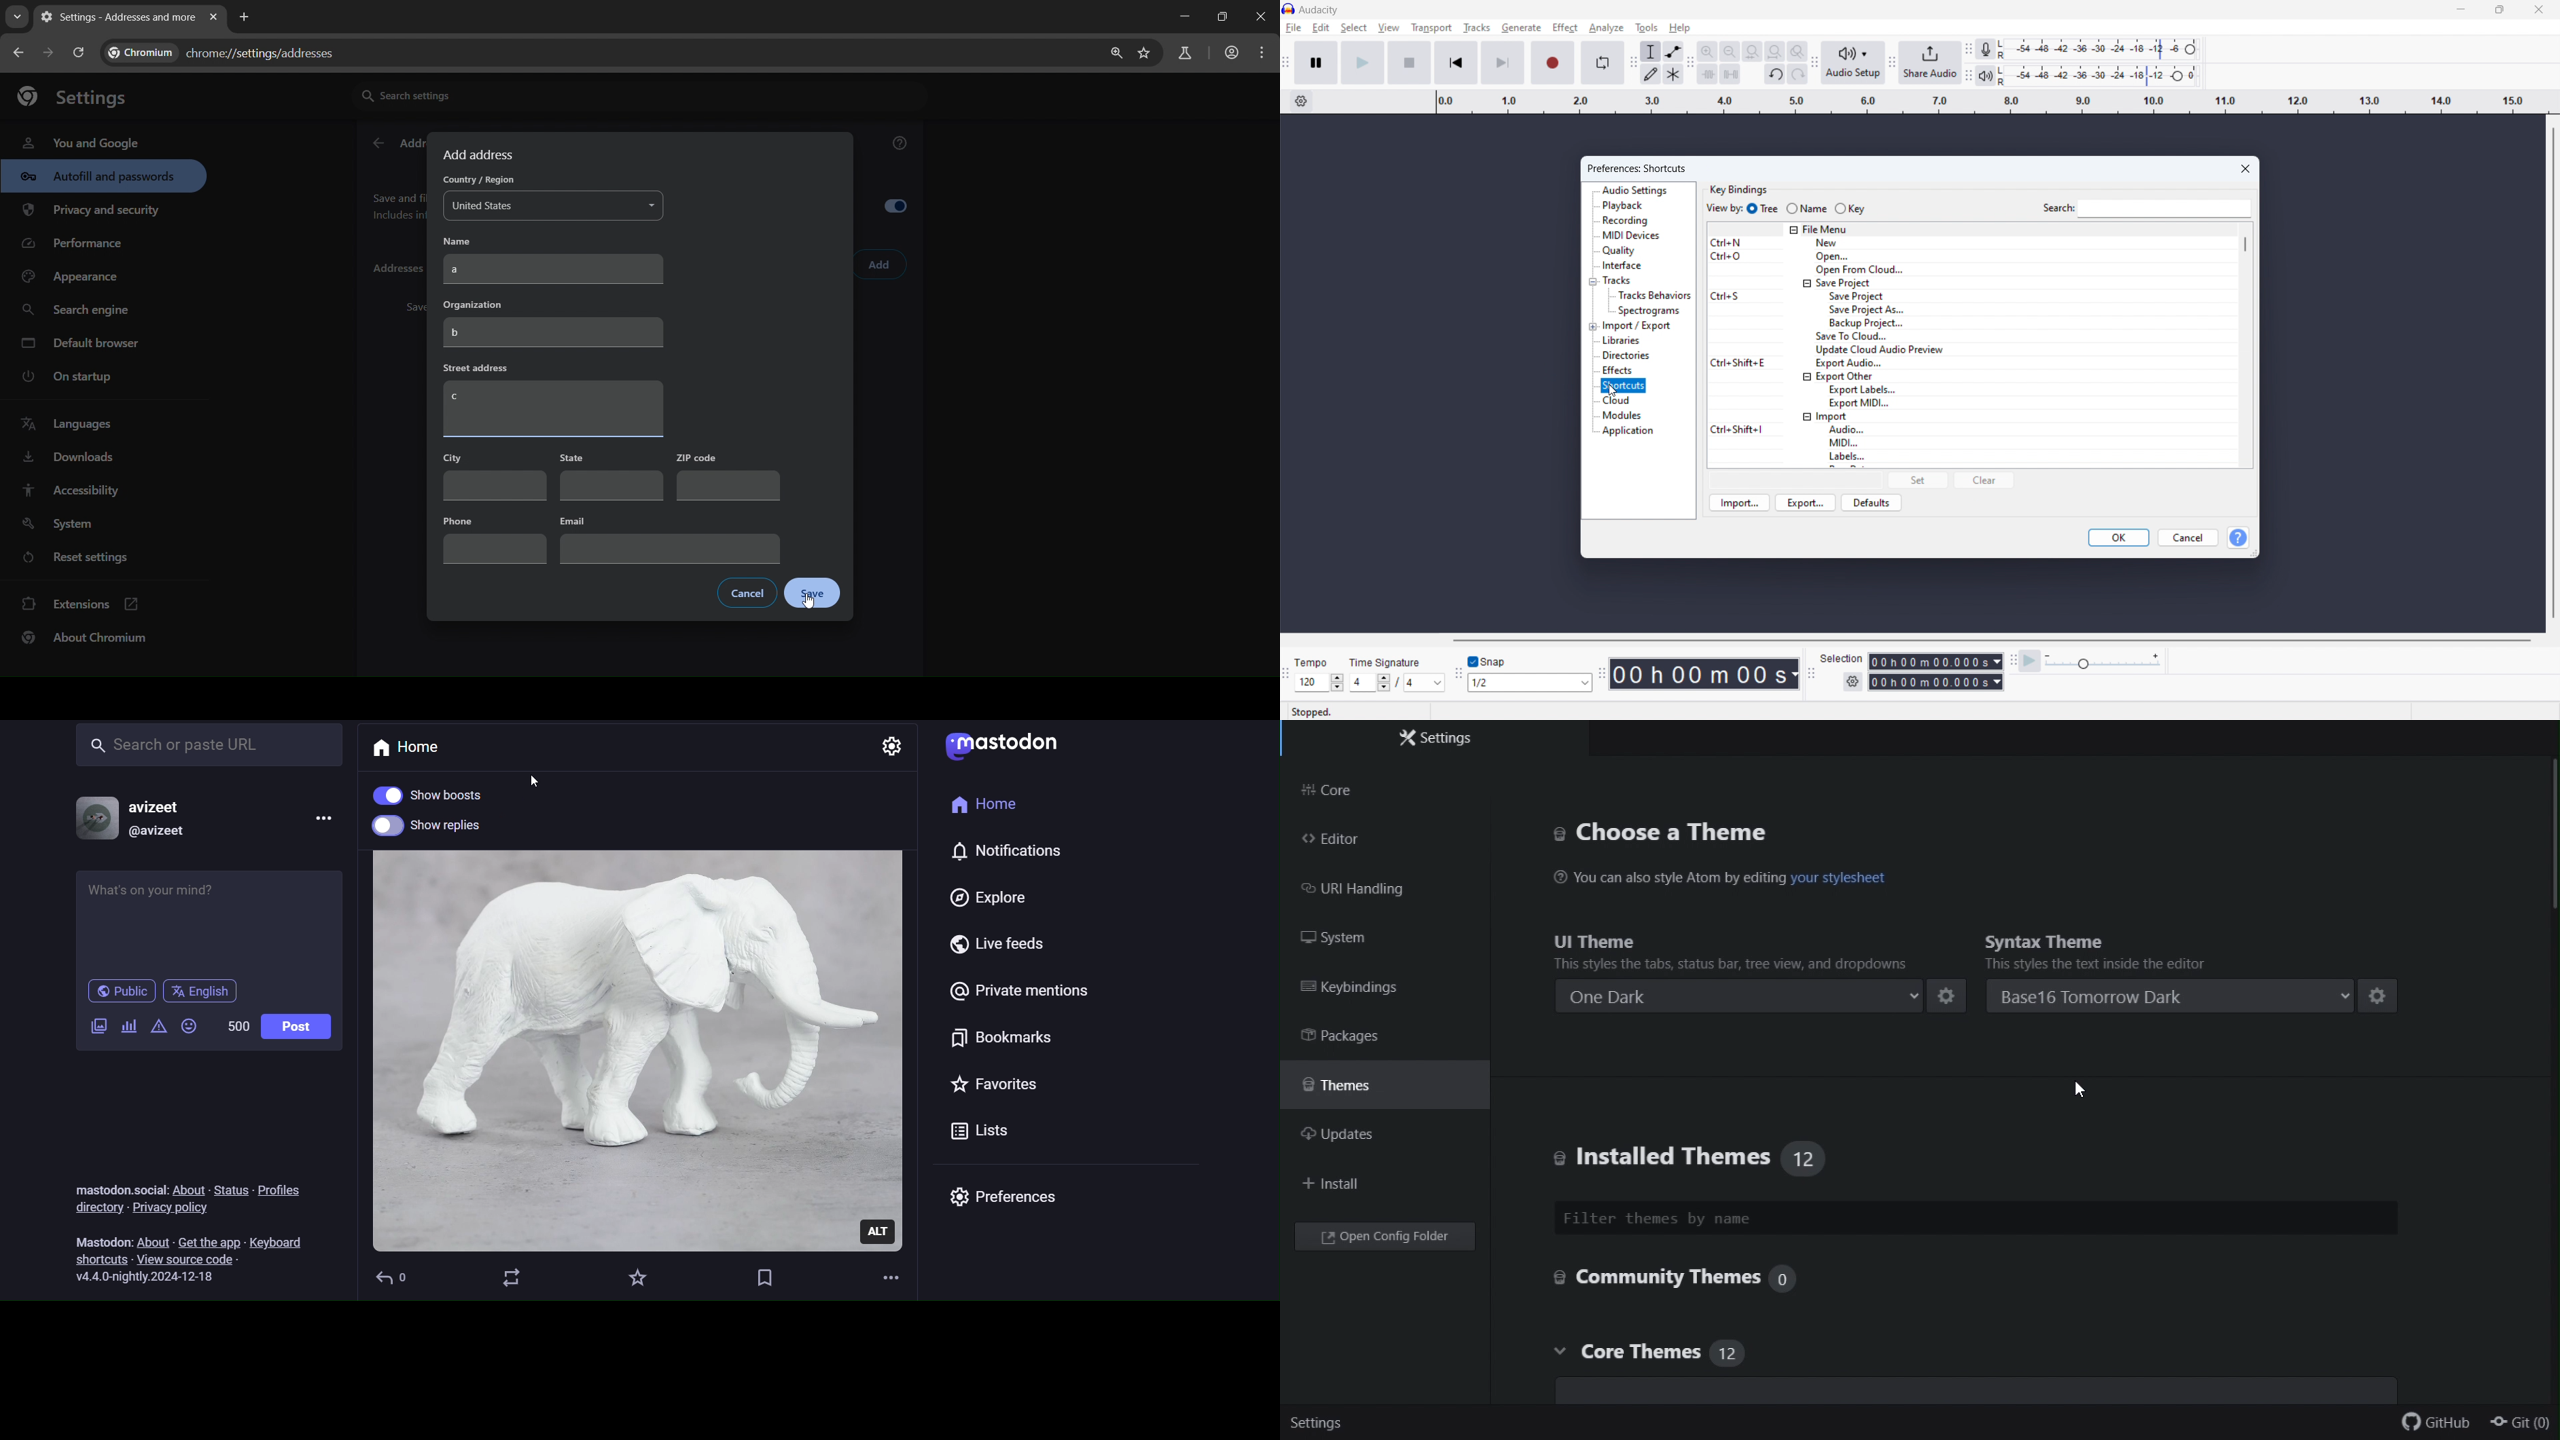 This screenshot has height=1456, width=2576. What do you see at coordinates (1457, 675) in the screenshot?
I see `Enales movement of snapping toolbar` at bounding box center [1457, 675].